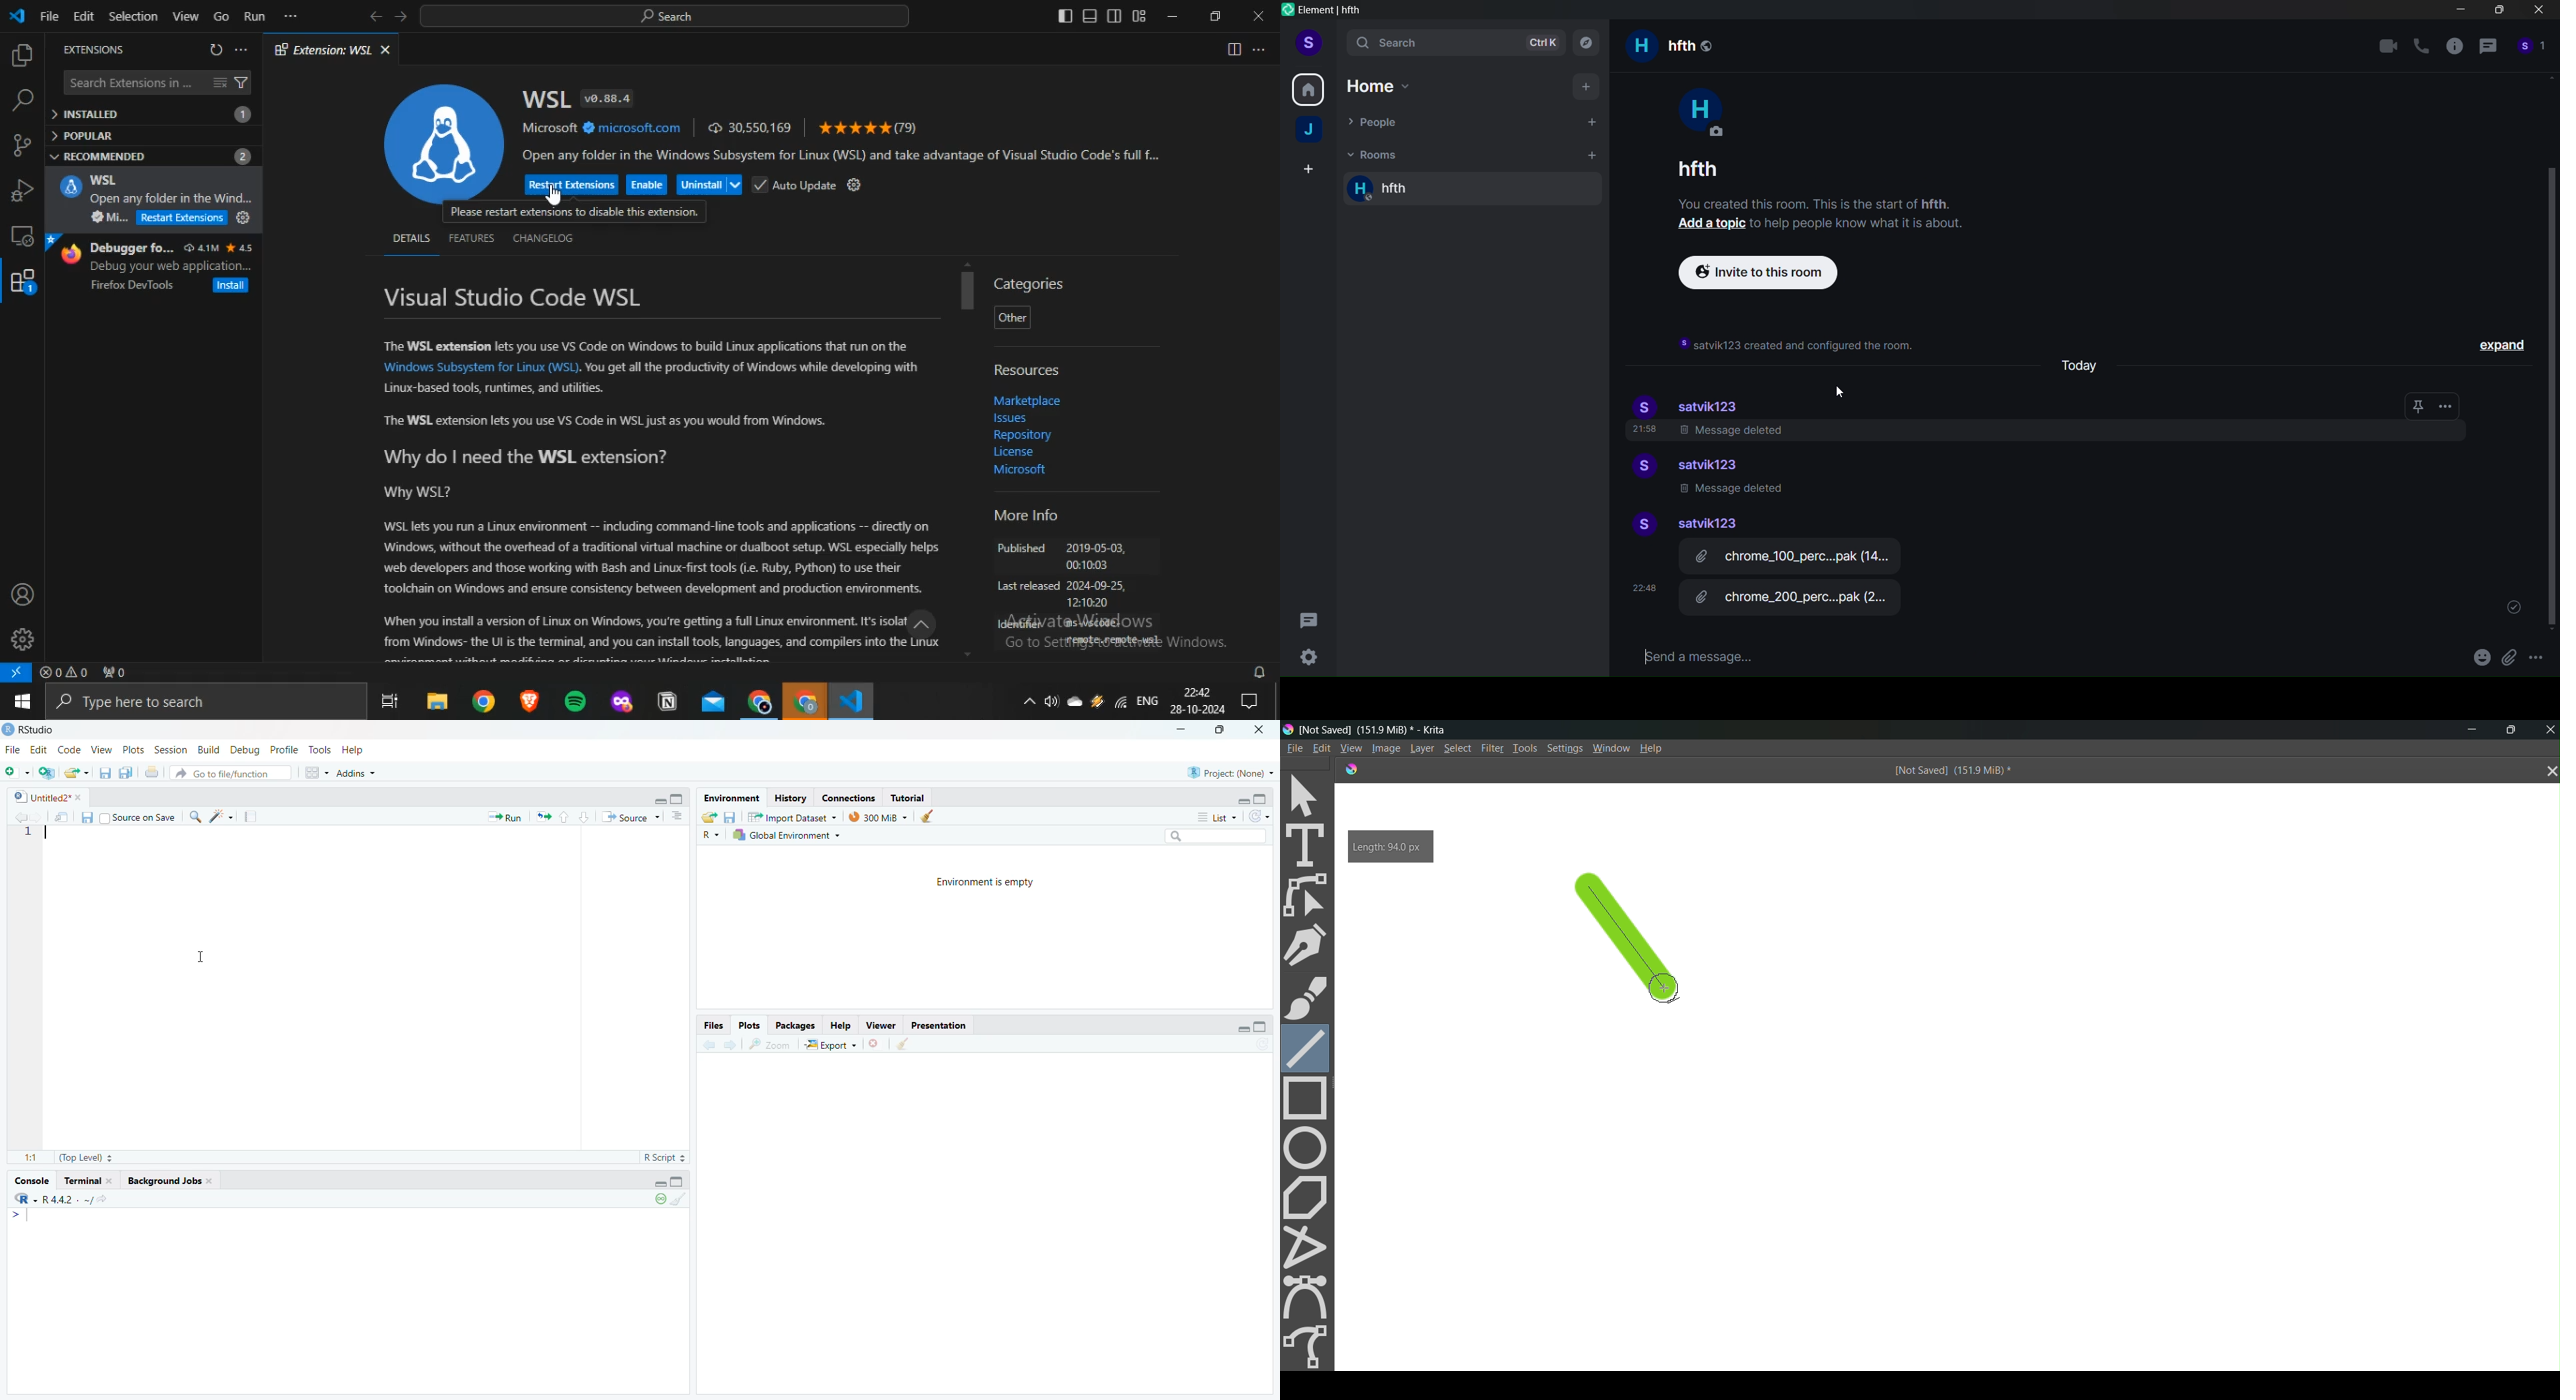 The image size is (2576, 1400). What do you see at coordinates (67, 1198) in the screenshot?
I see `r 4.4.2` at bounding box center [67, 1198].